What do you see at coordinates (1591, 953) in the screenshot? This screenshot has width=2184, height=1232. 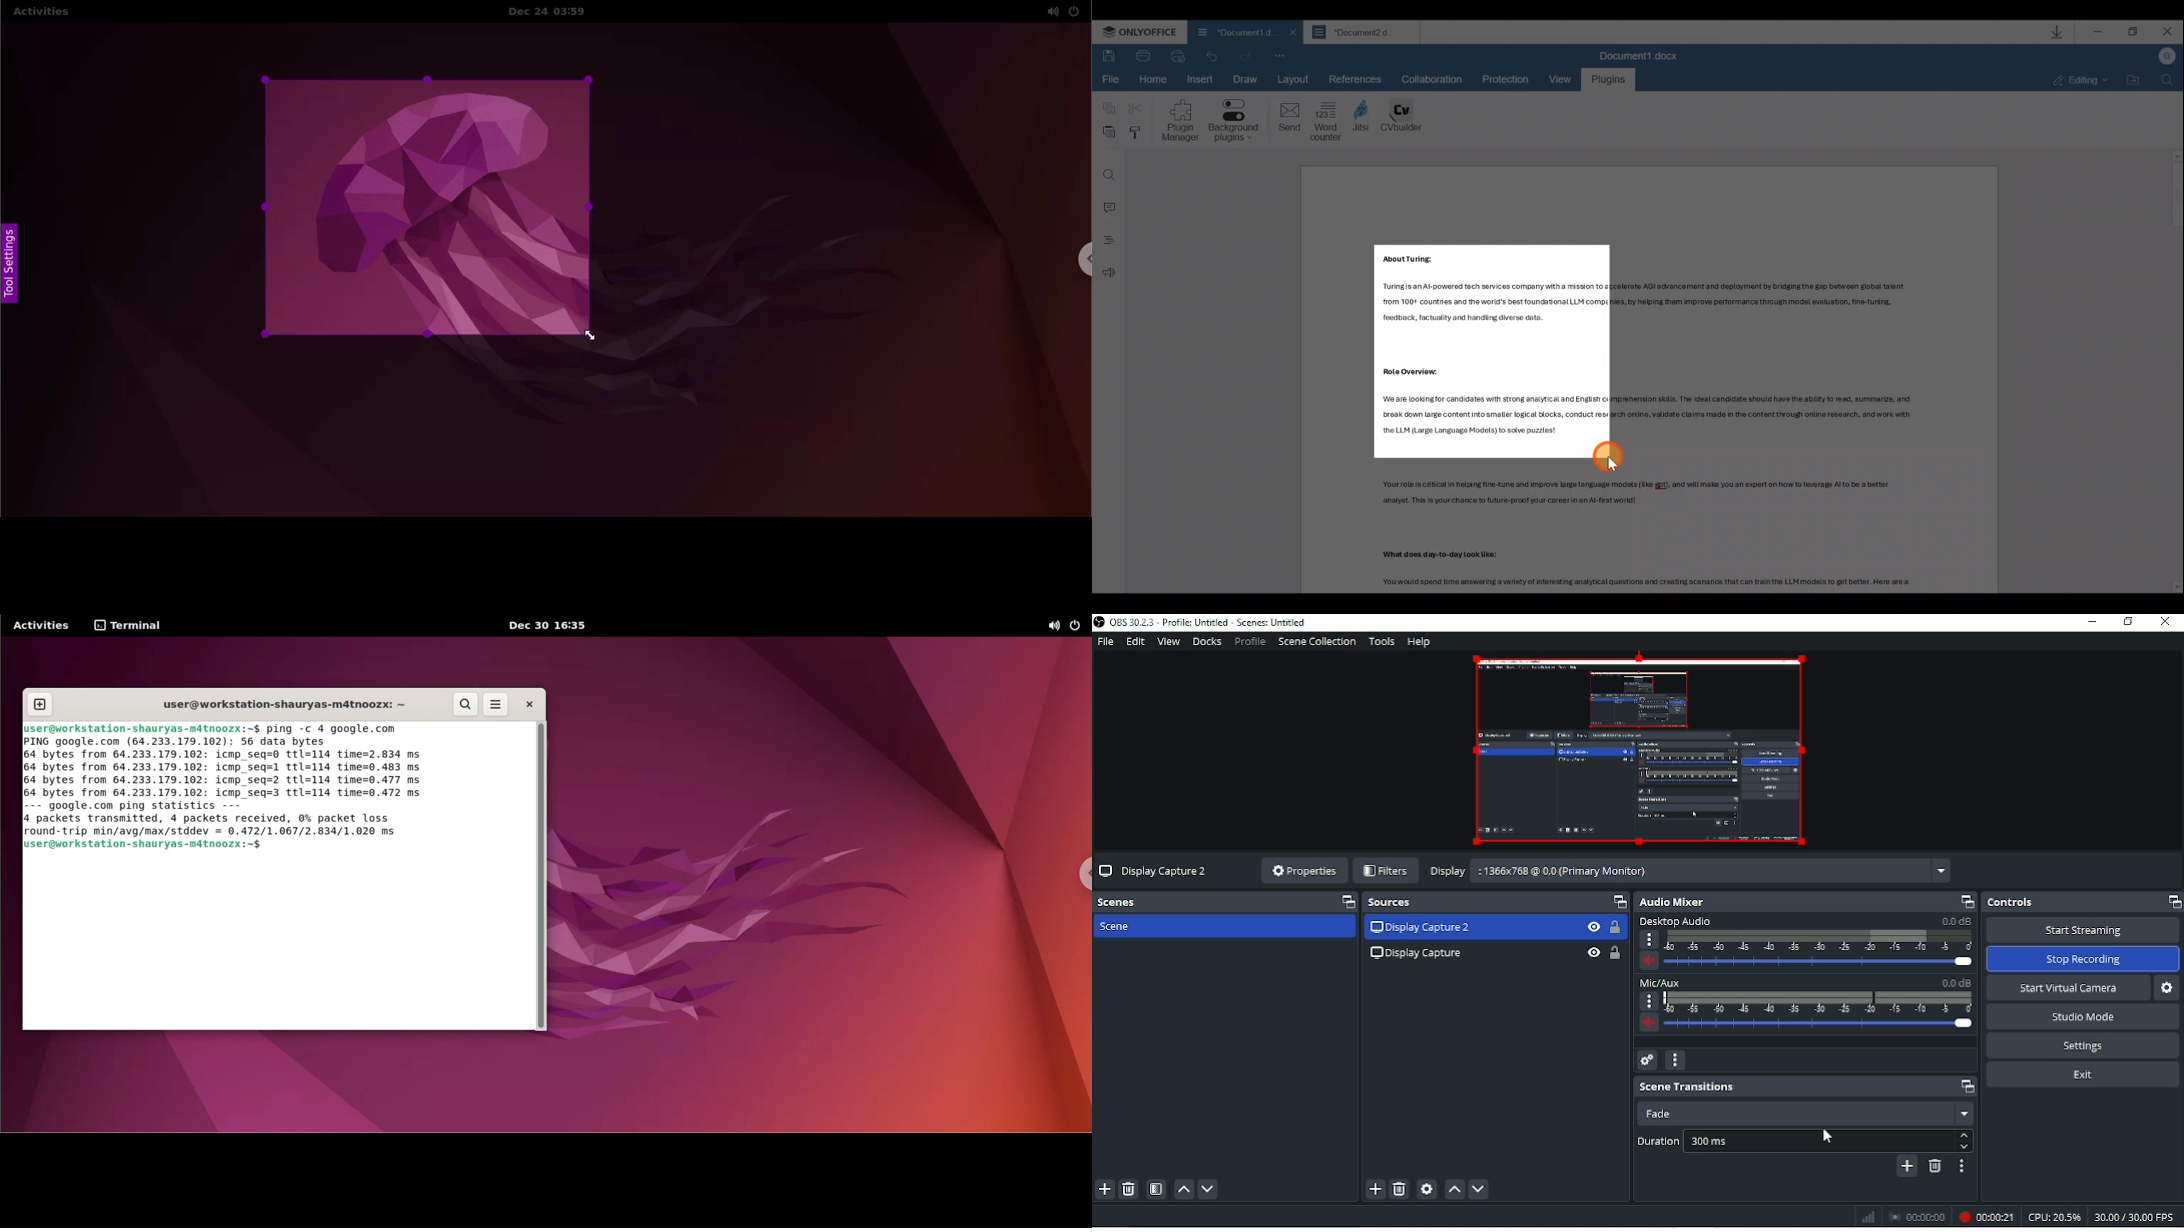 I see `view` at bounding box center [1591, 953].